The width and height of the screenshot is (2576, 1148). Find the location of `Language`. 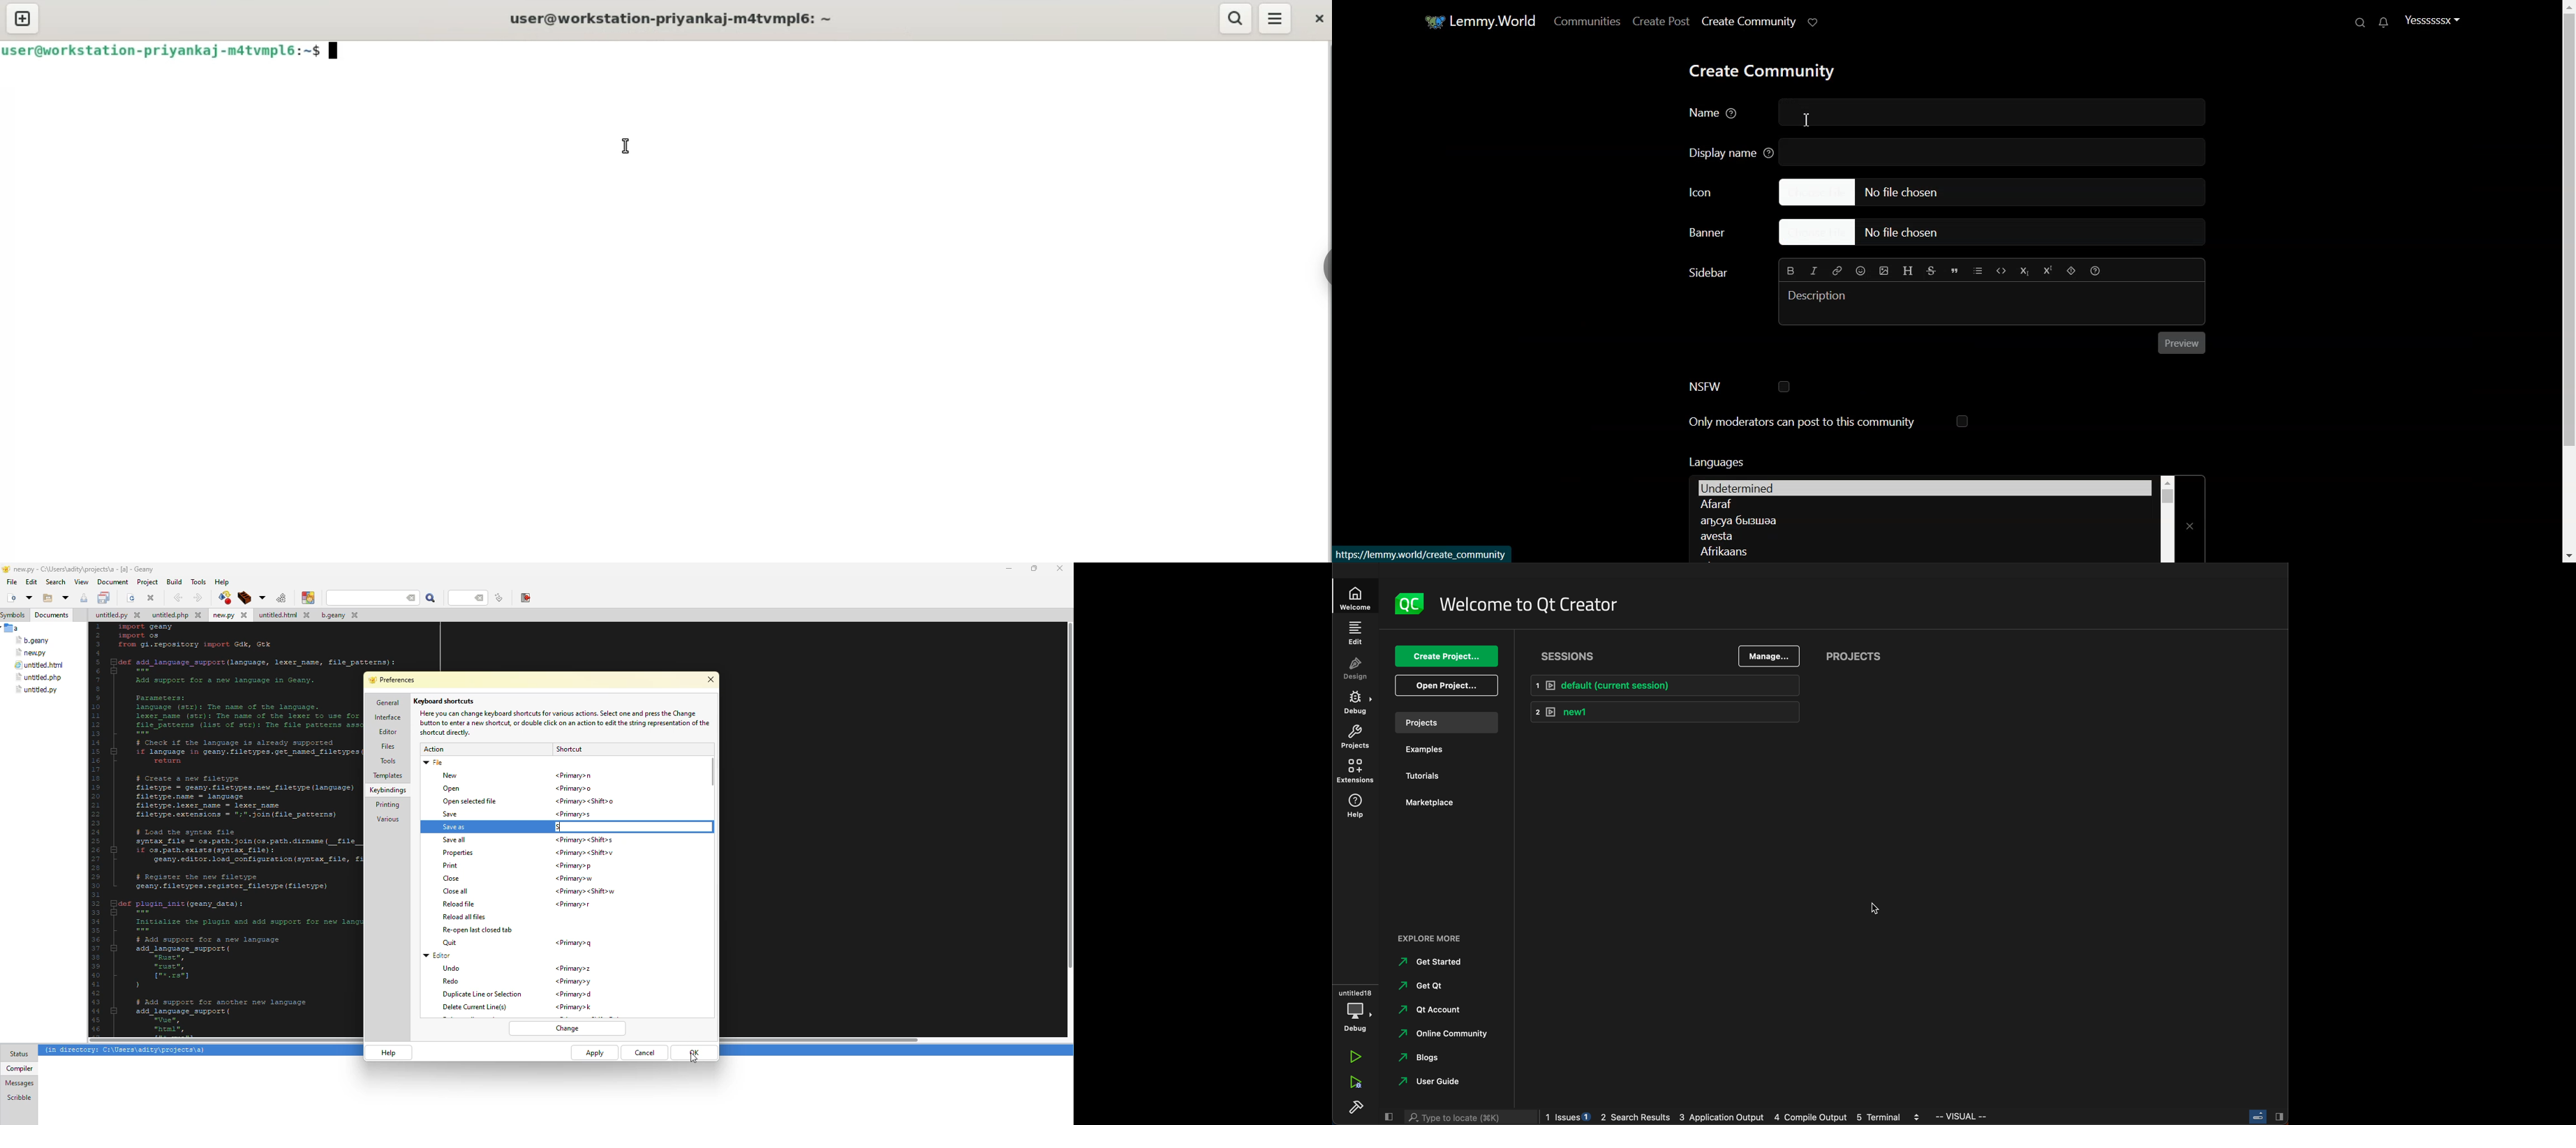

Language is located at coordinates (1923, 536).